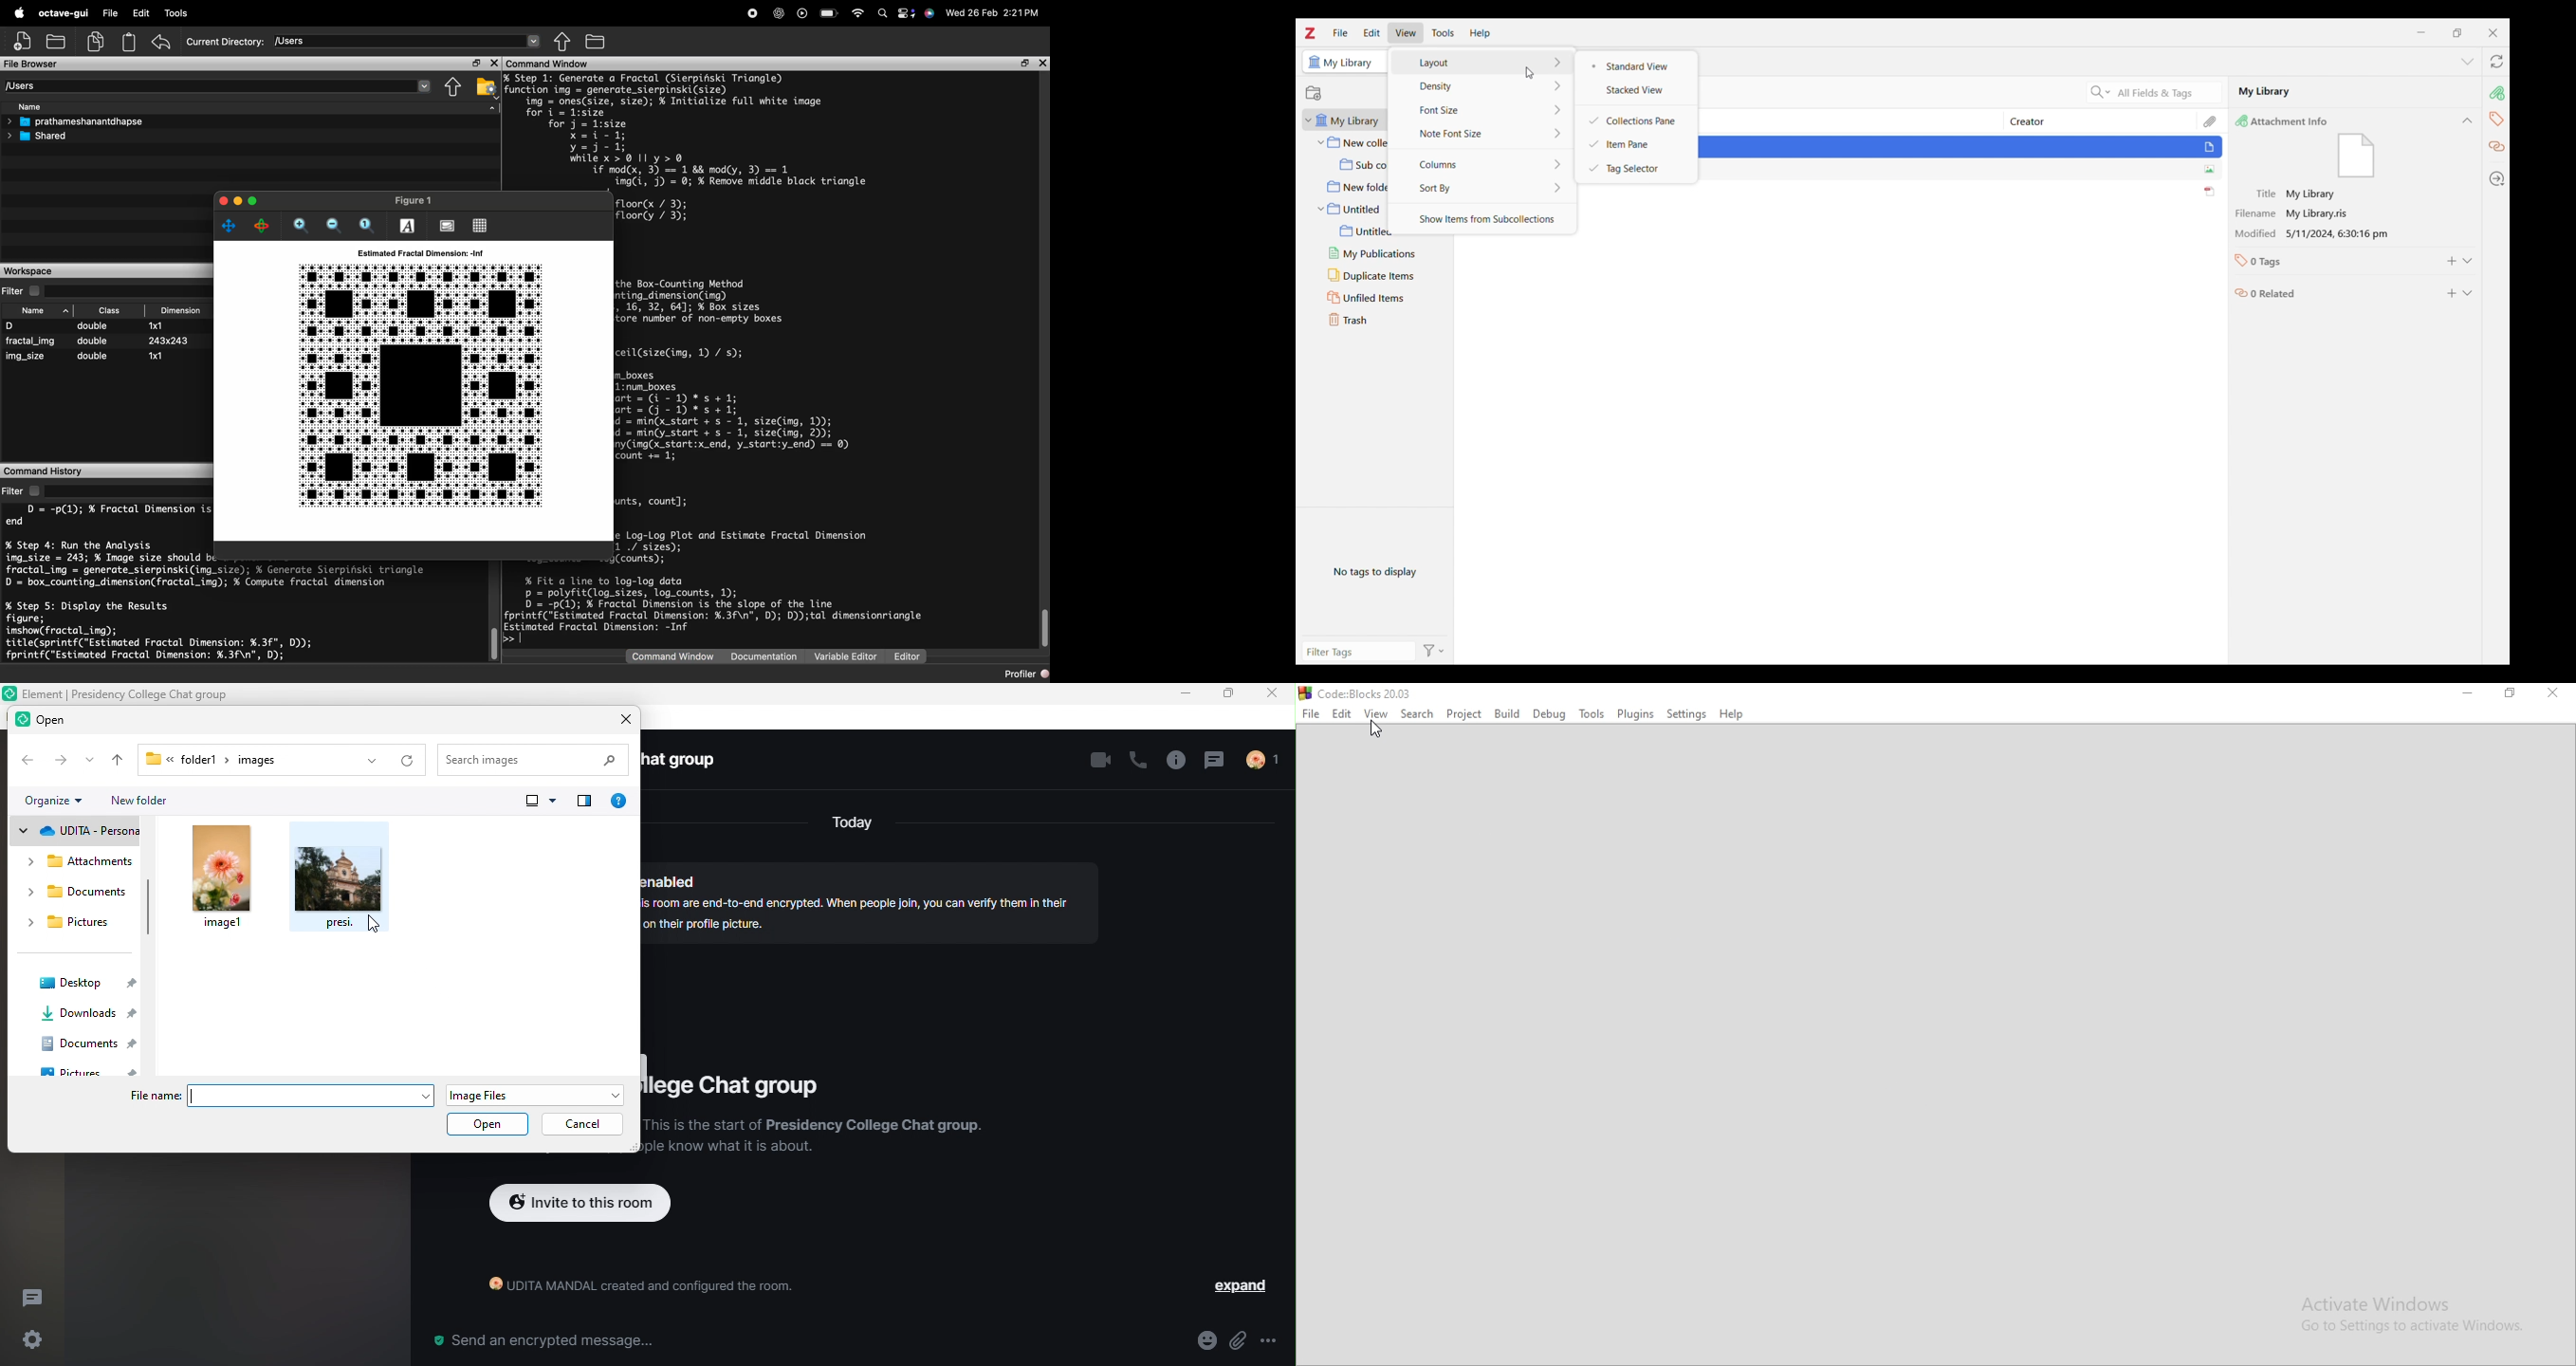 Image resolution: width=2576 pixels, height=1372 pixels. Describe the element at coordinates (688, 762) in the screenshot. I see `hat group` at that location.